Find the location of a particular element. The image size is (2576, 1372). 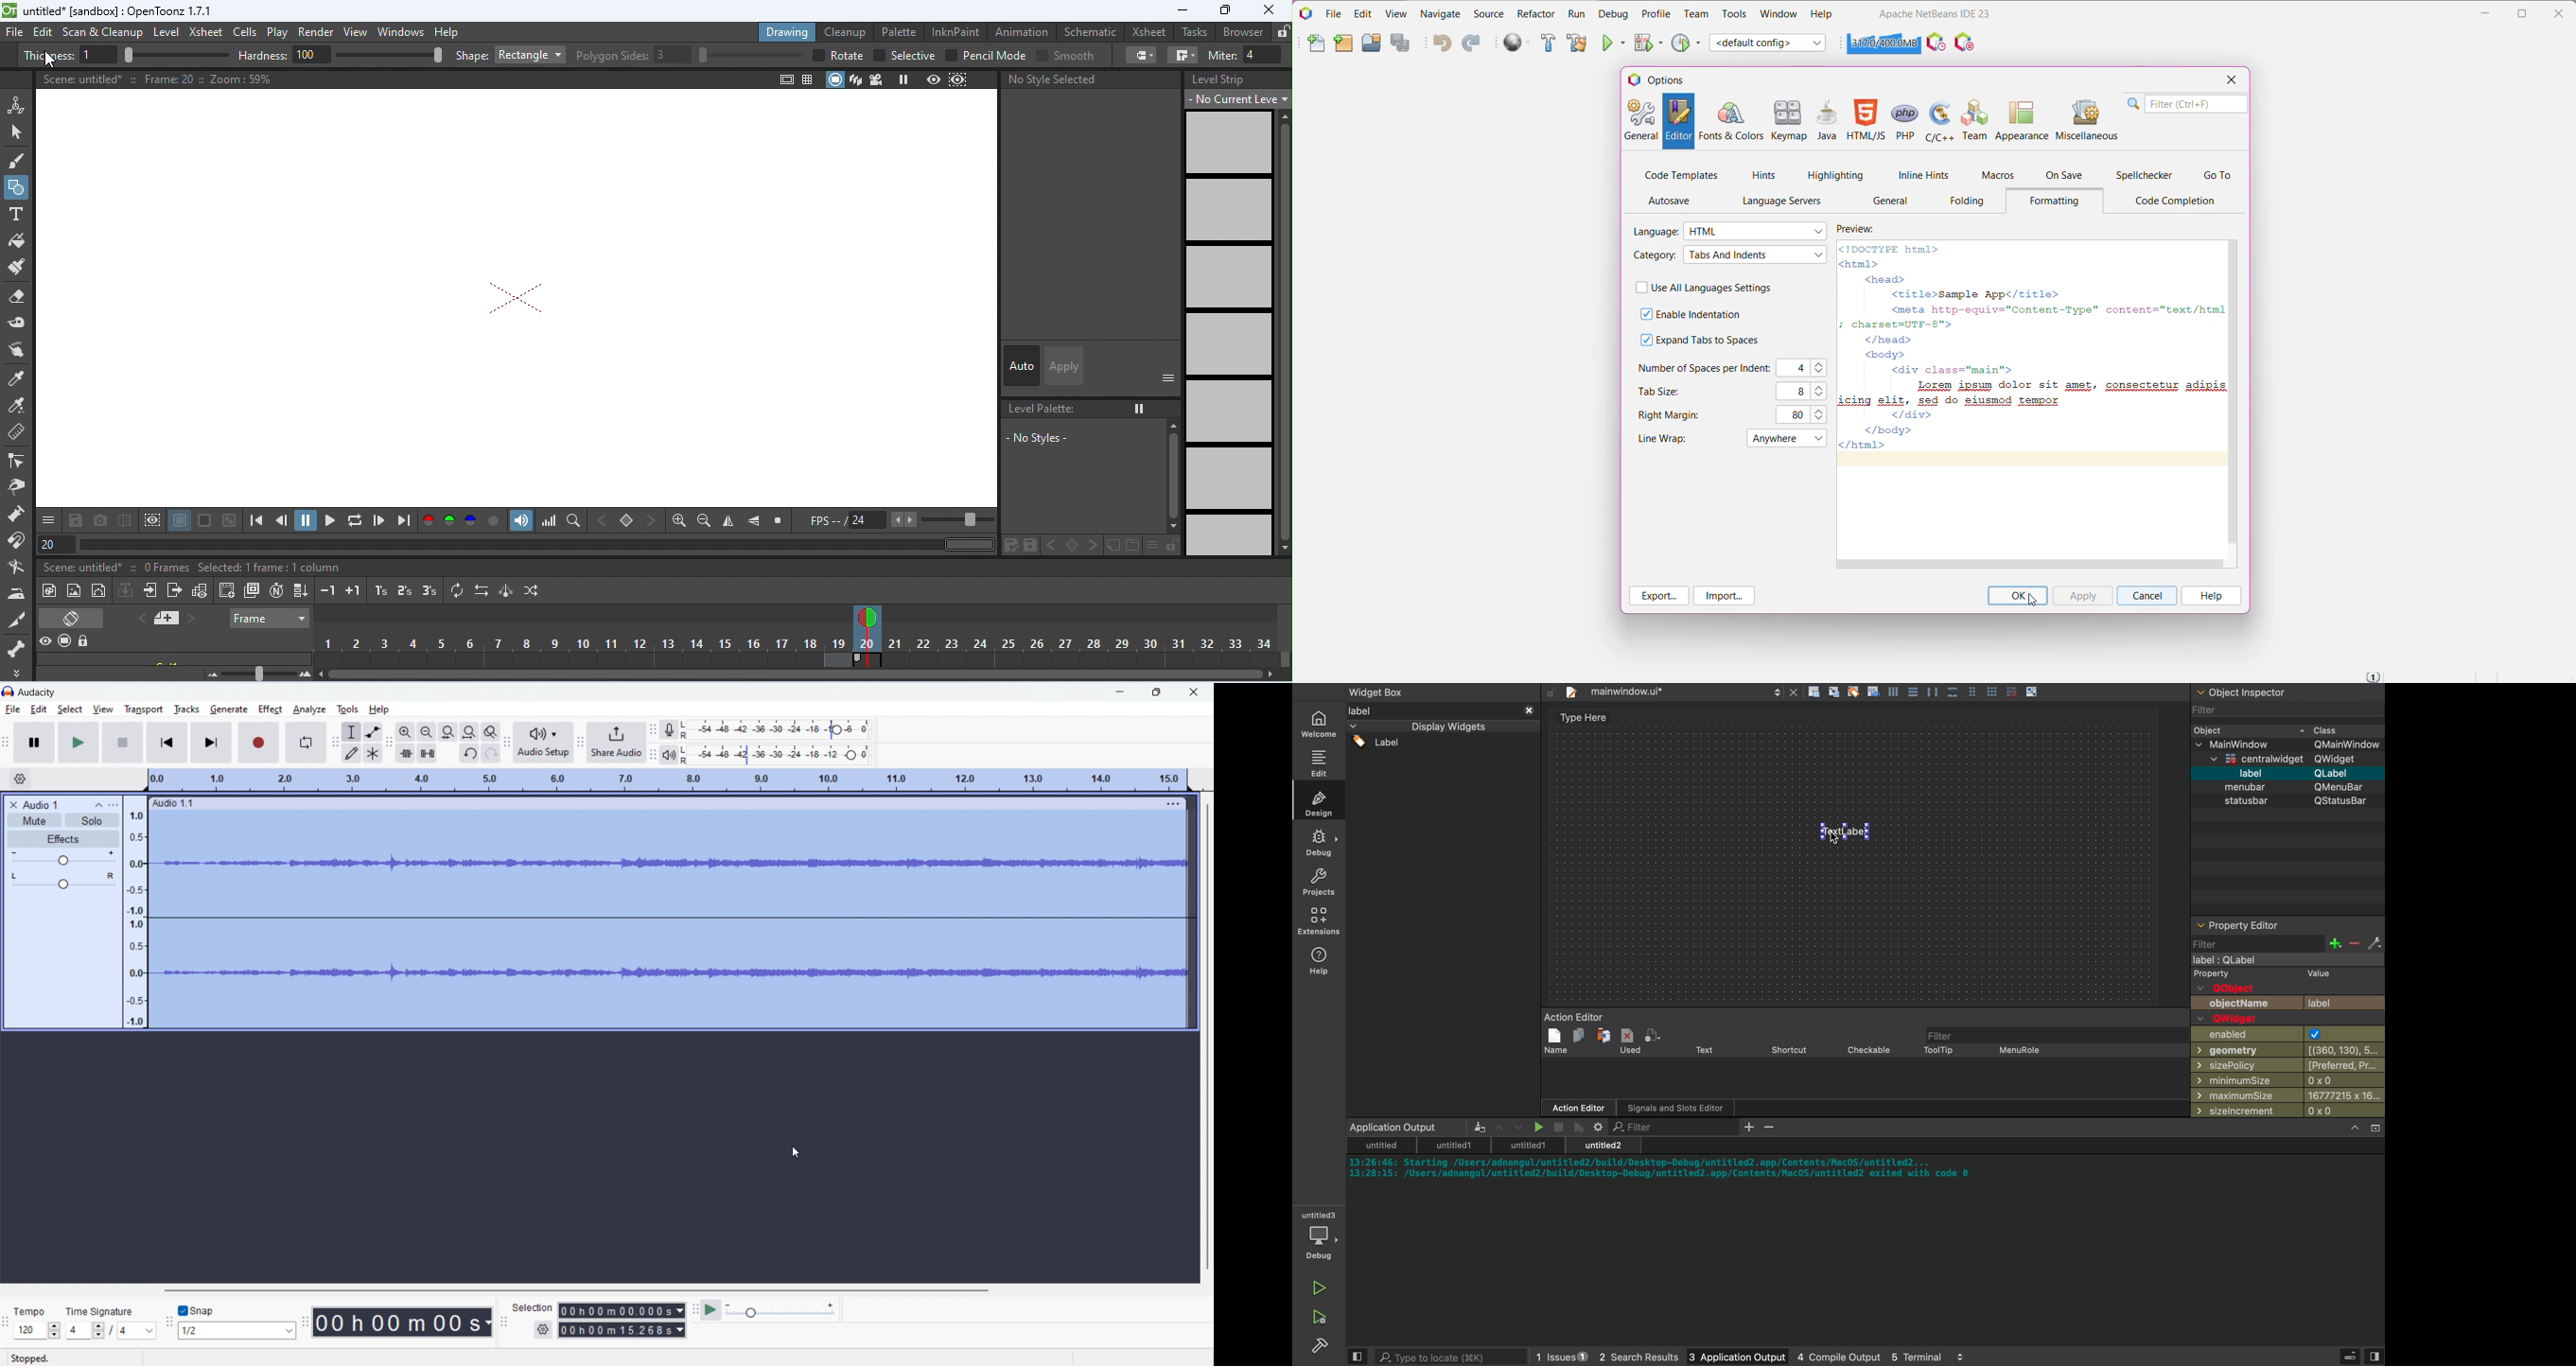

decrease step is located at coordinates (326, 590).